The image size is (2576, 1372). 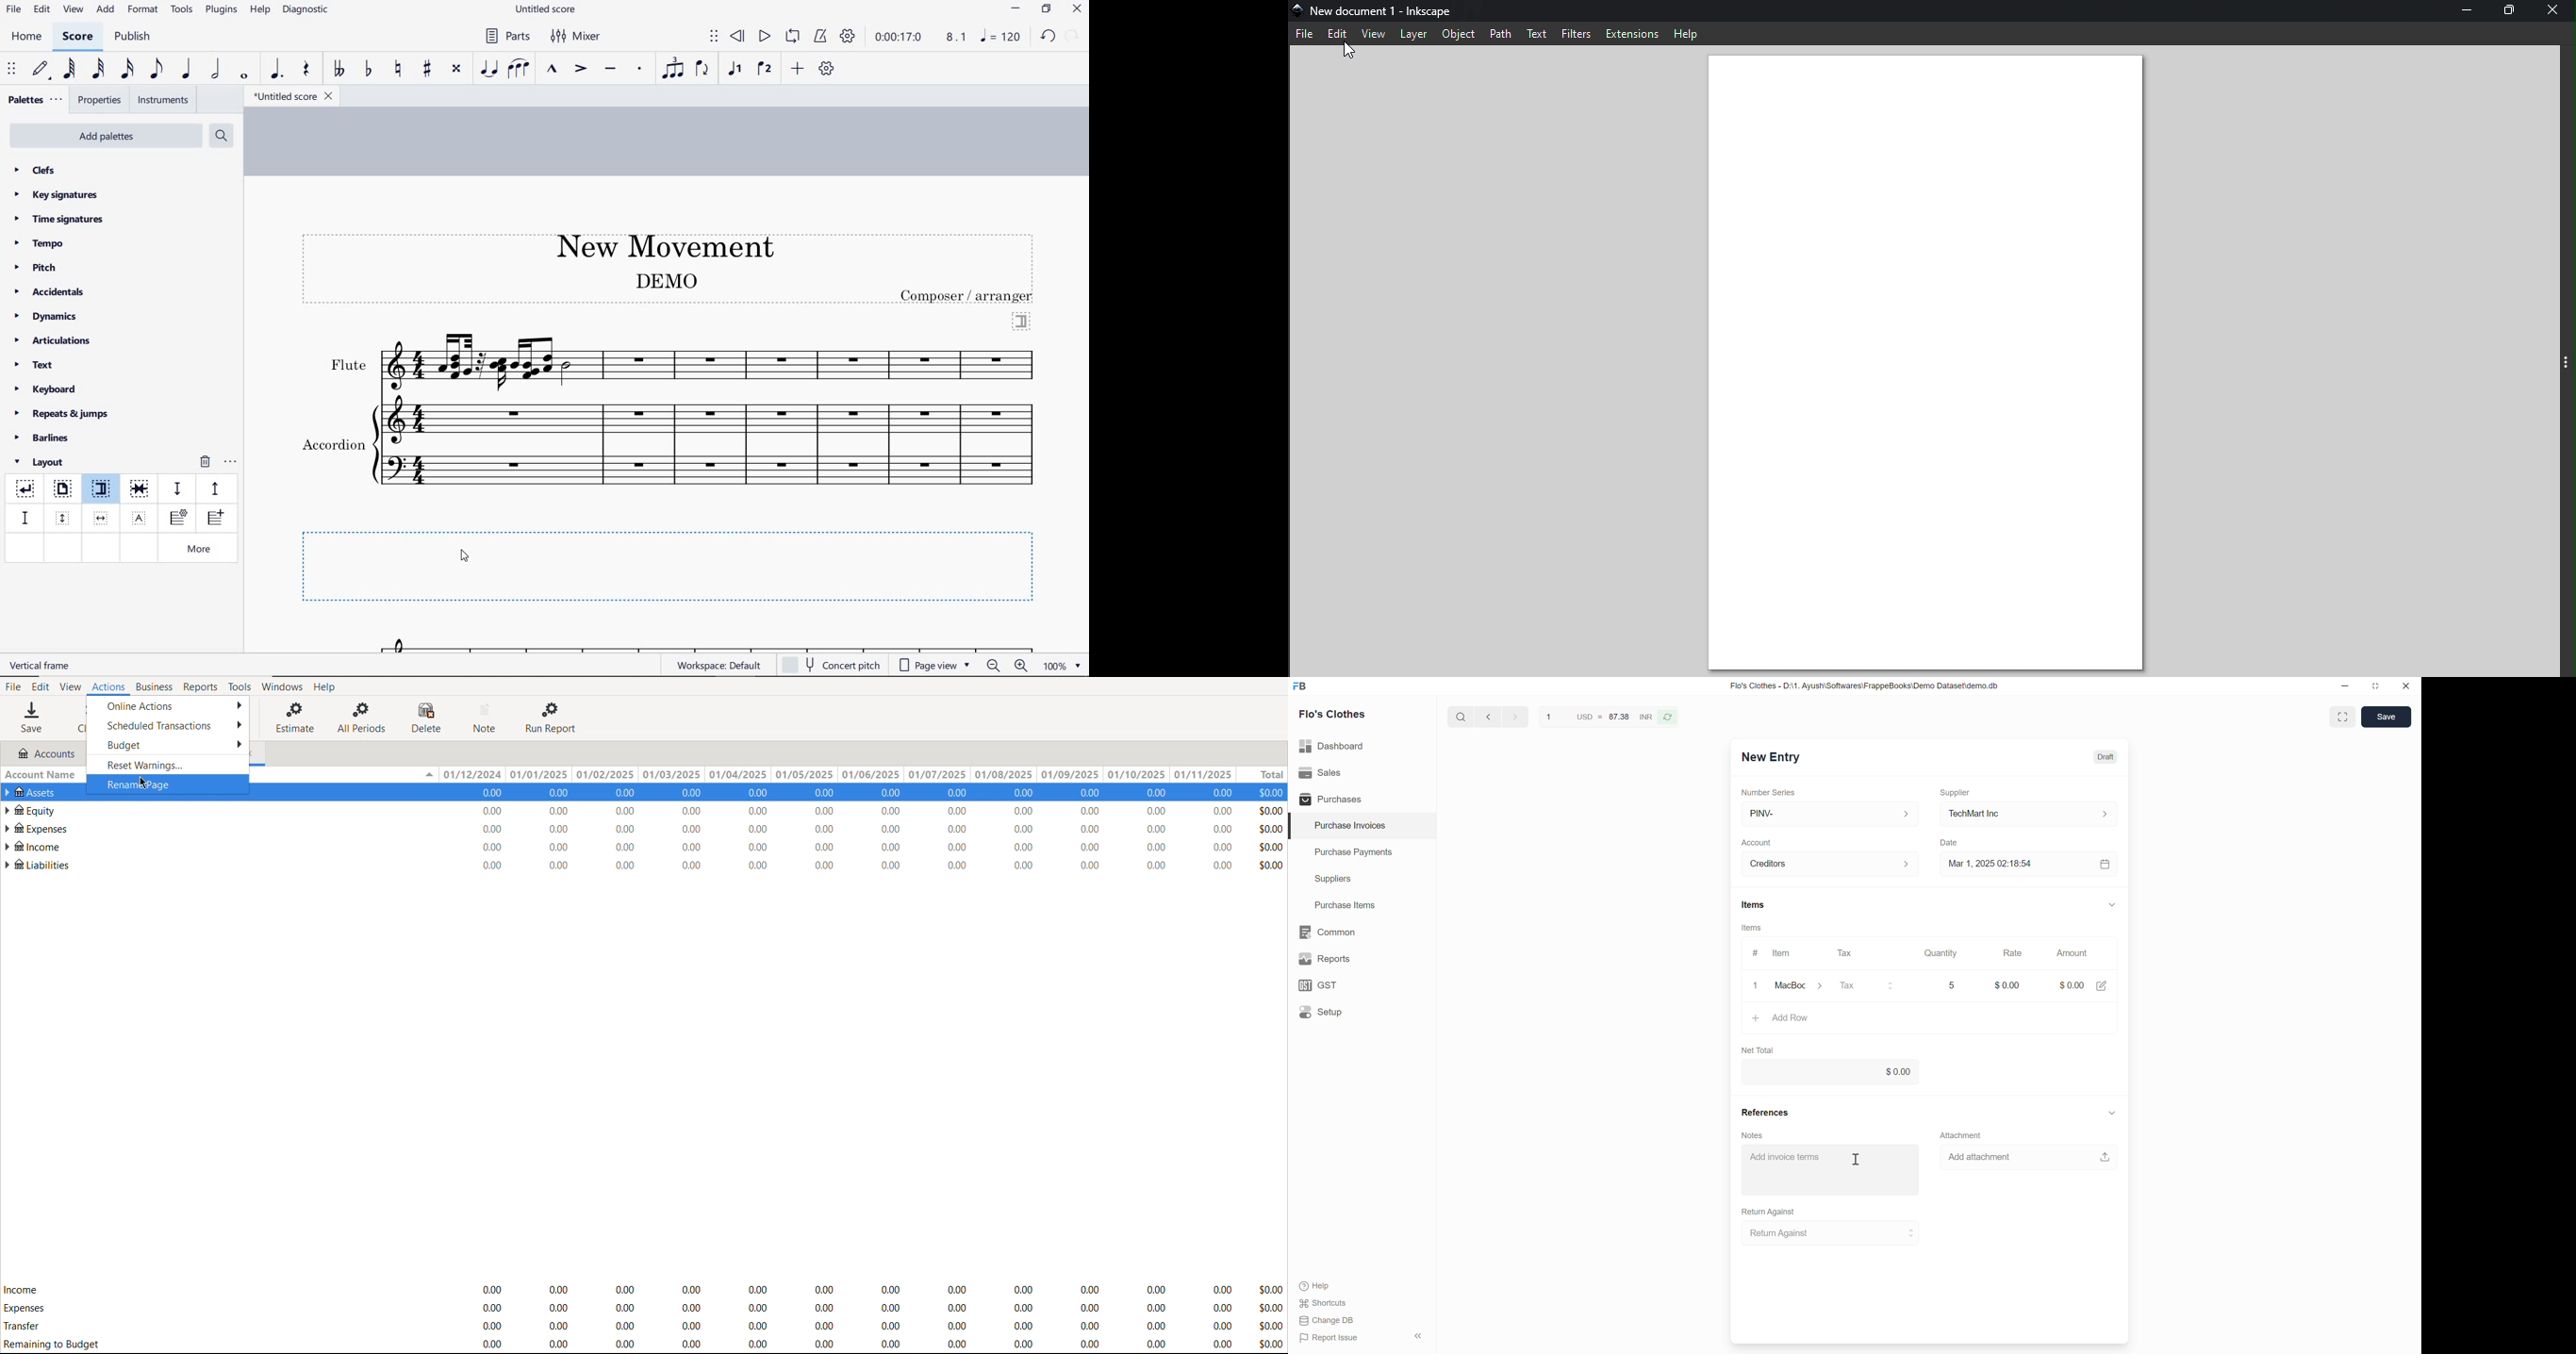 I want to click on customize toolbar, so click(x=827, y=69).